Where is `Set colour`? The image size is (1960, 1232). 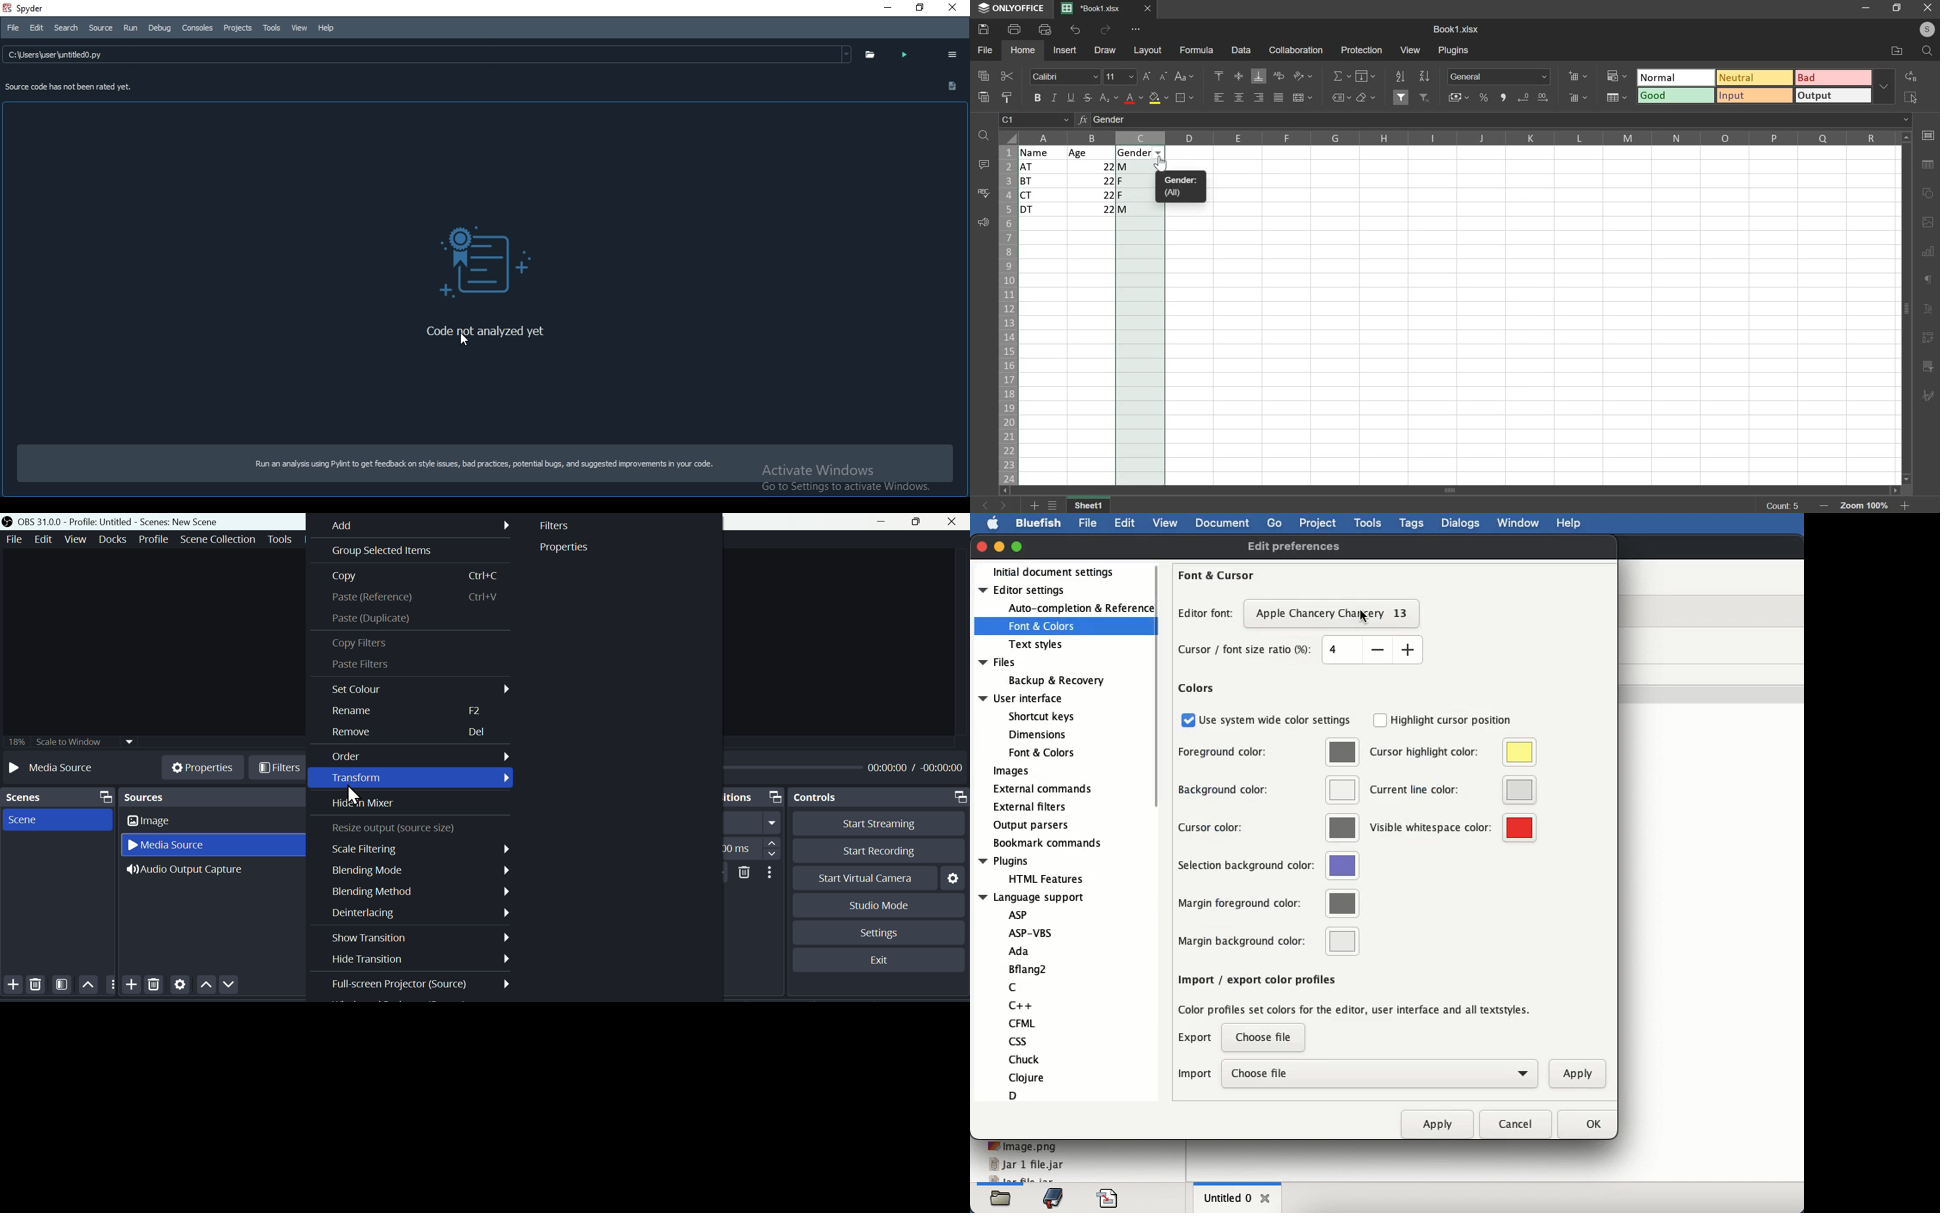 Set colour is located at coordinates (417, 688).